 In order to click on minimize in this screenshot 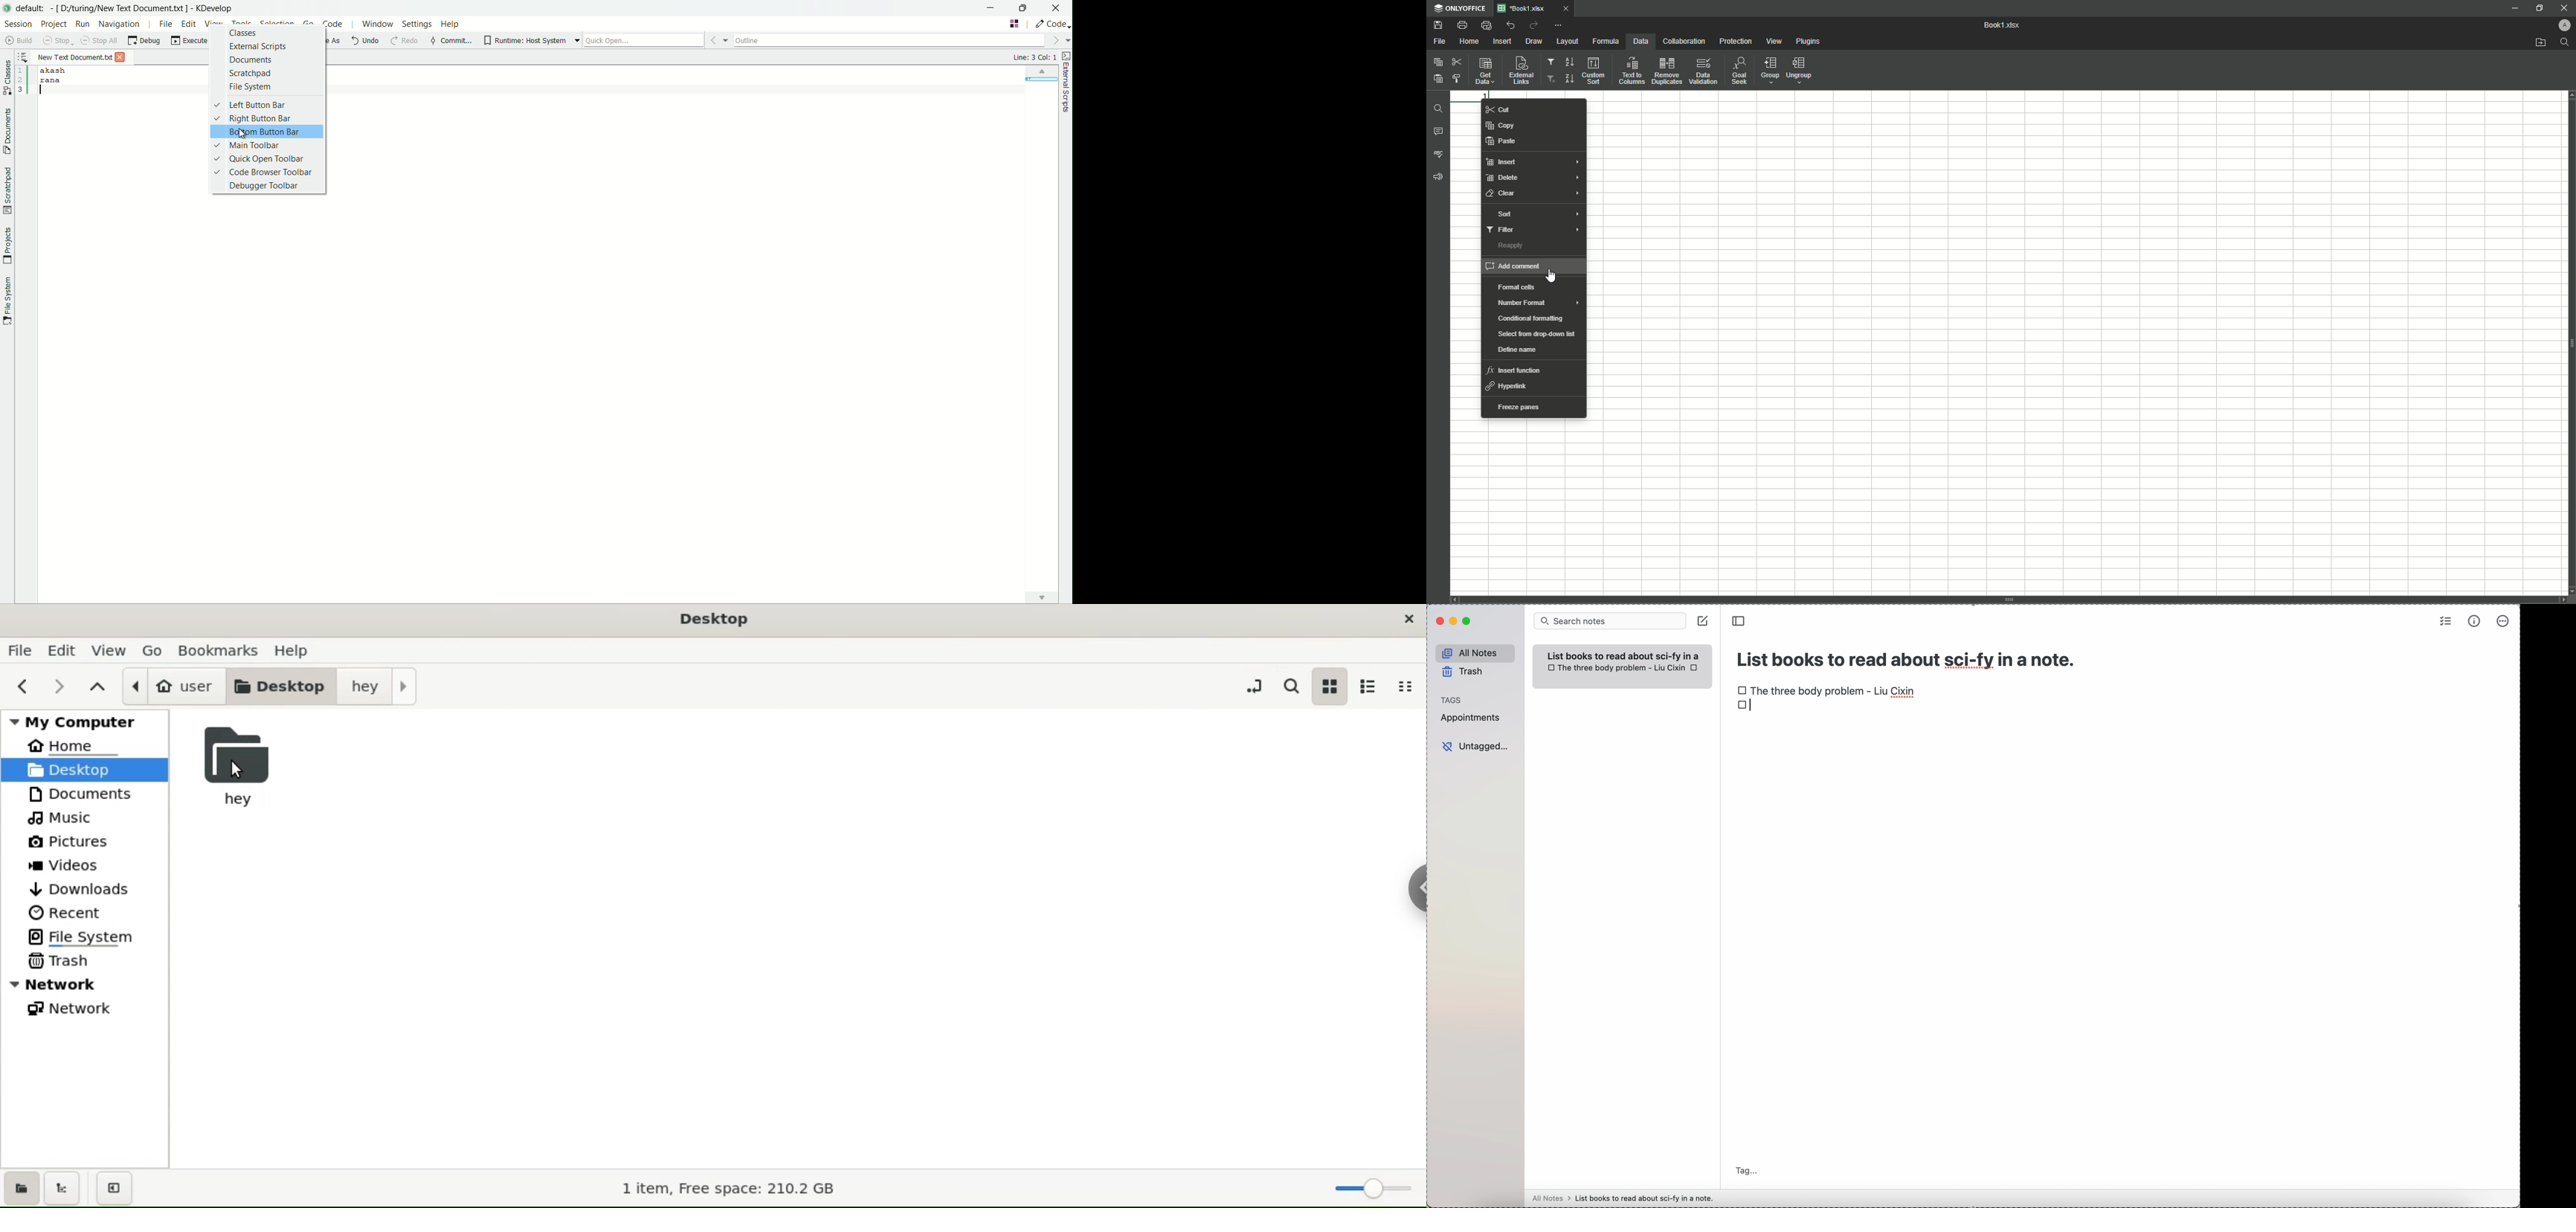, I will do `click(1452, 621)`.